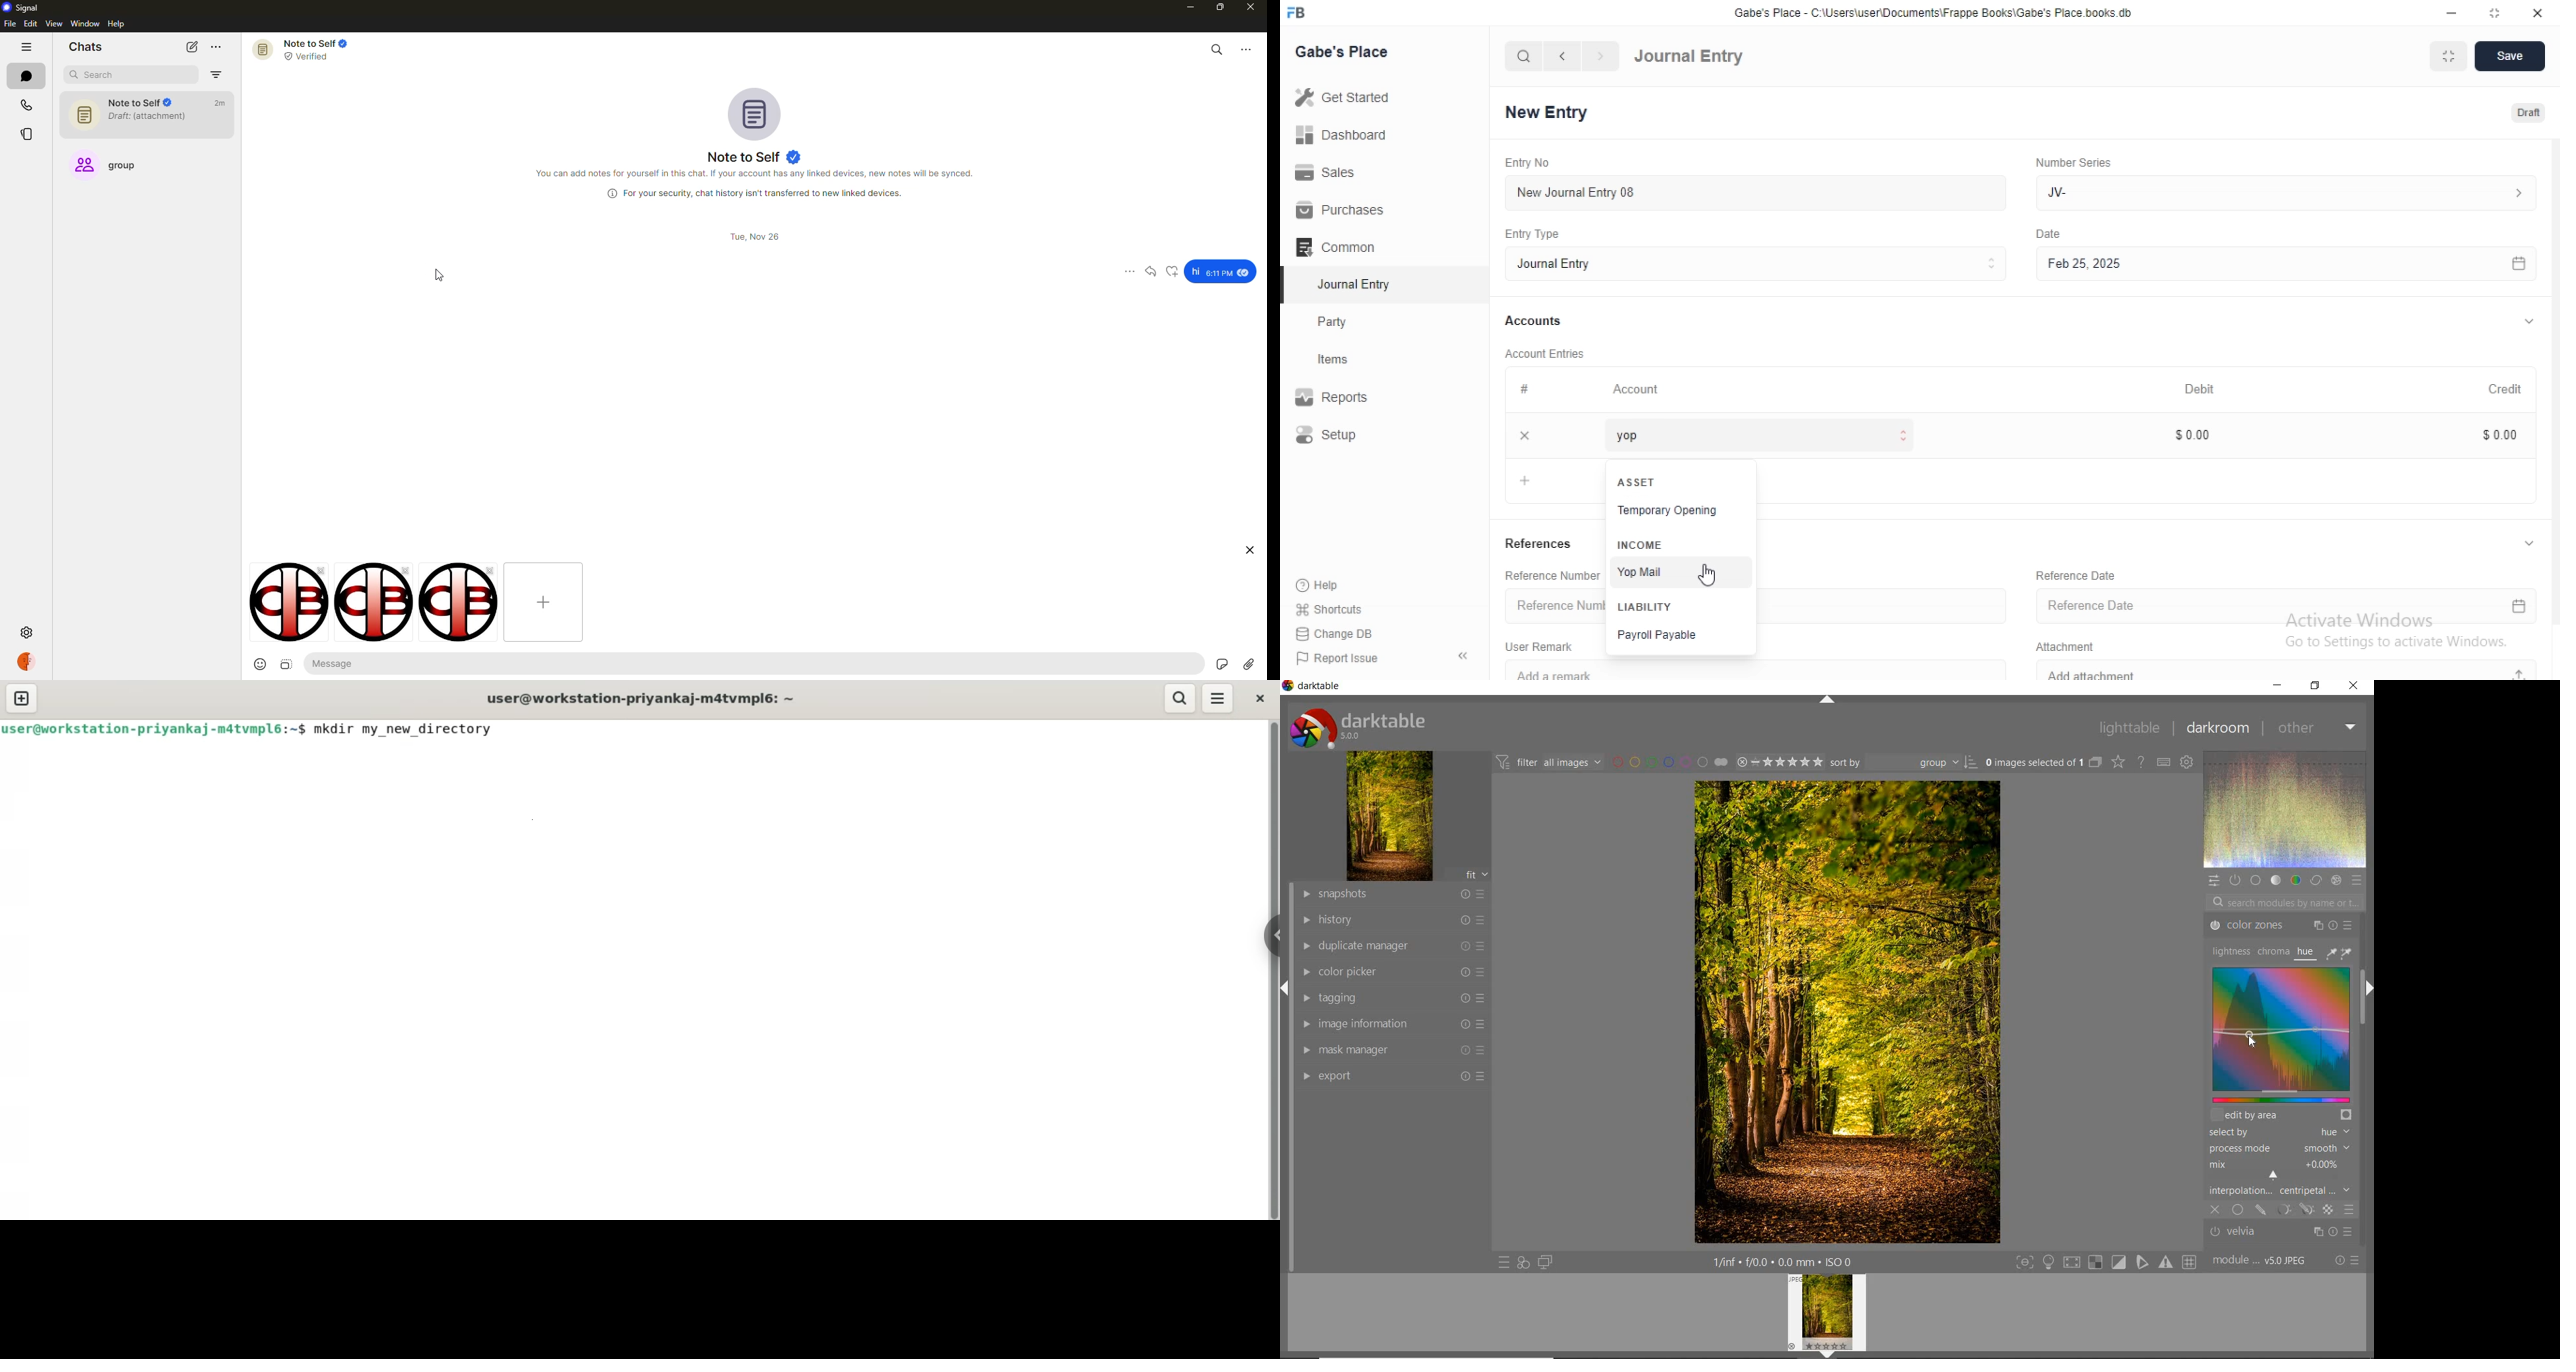  I want to click on SELECTED IMAGE RANGE RATING, so click(1778, 761).